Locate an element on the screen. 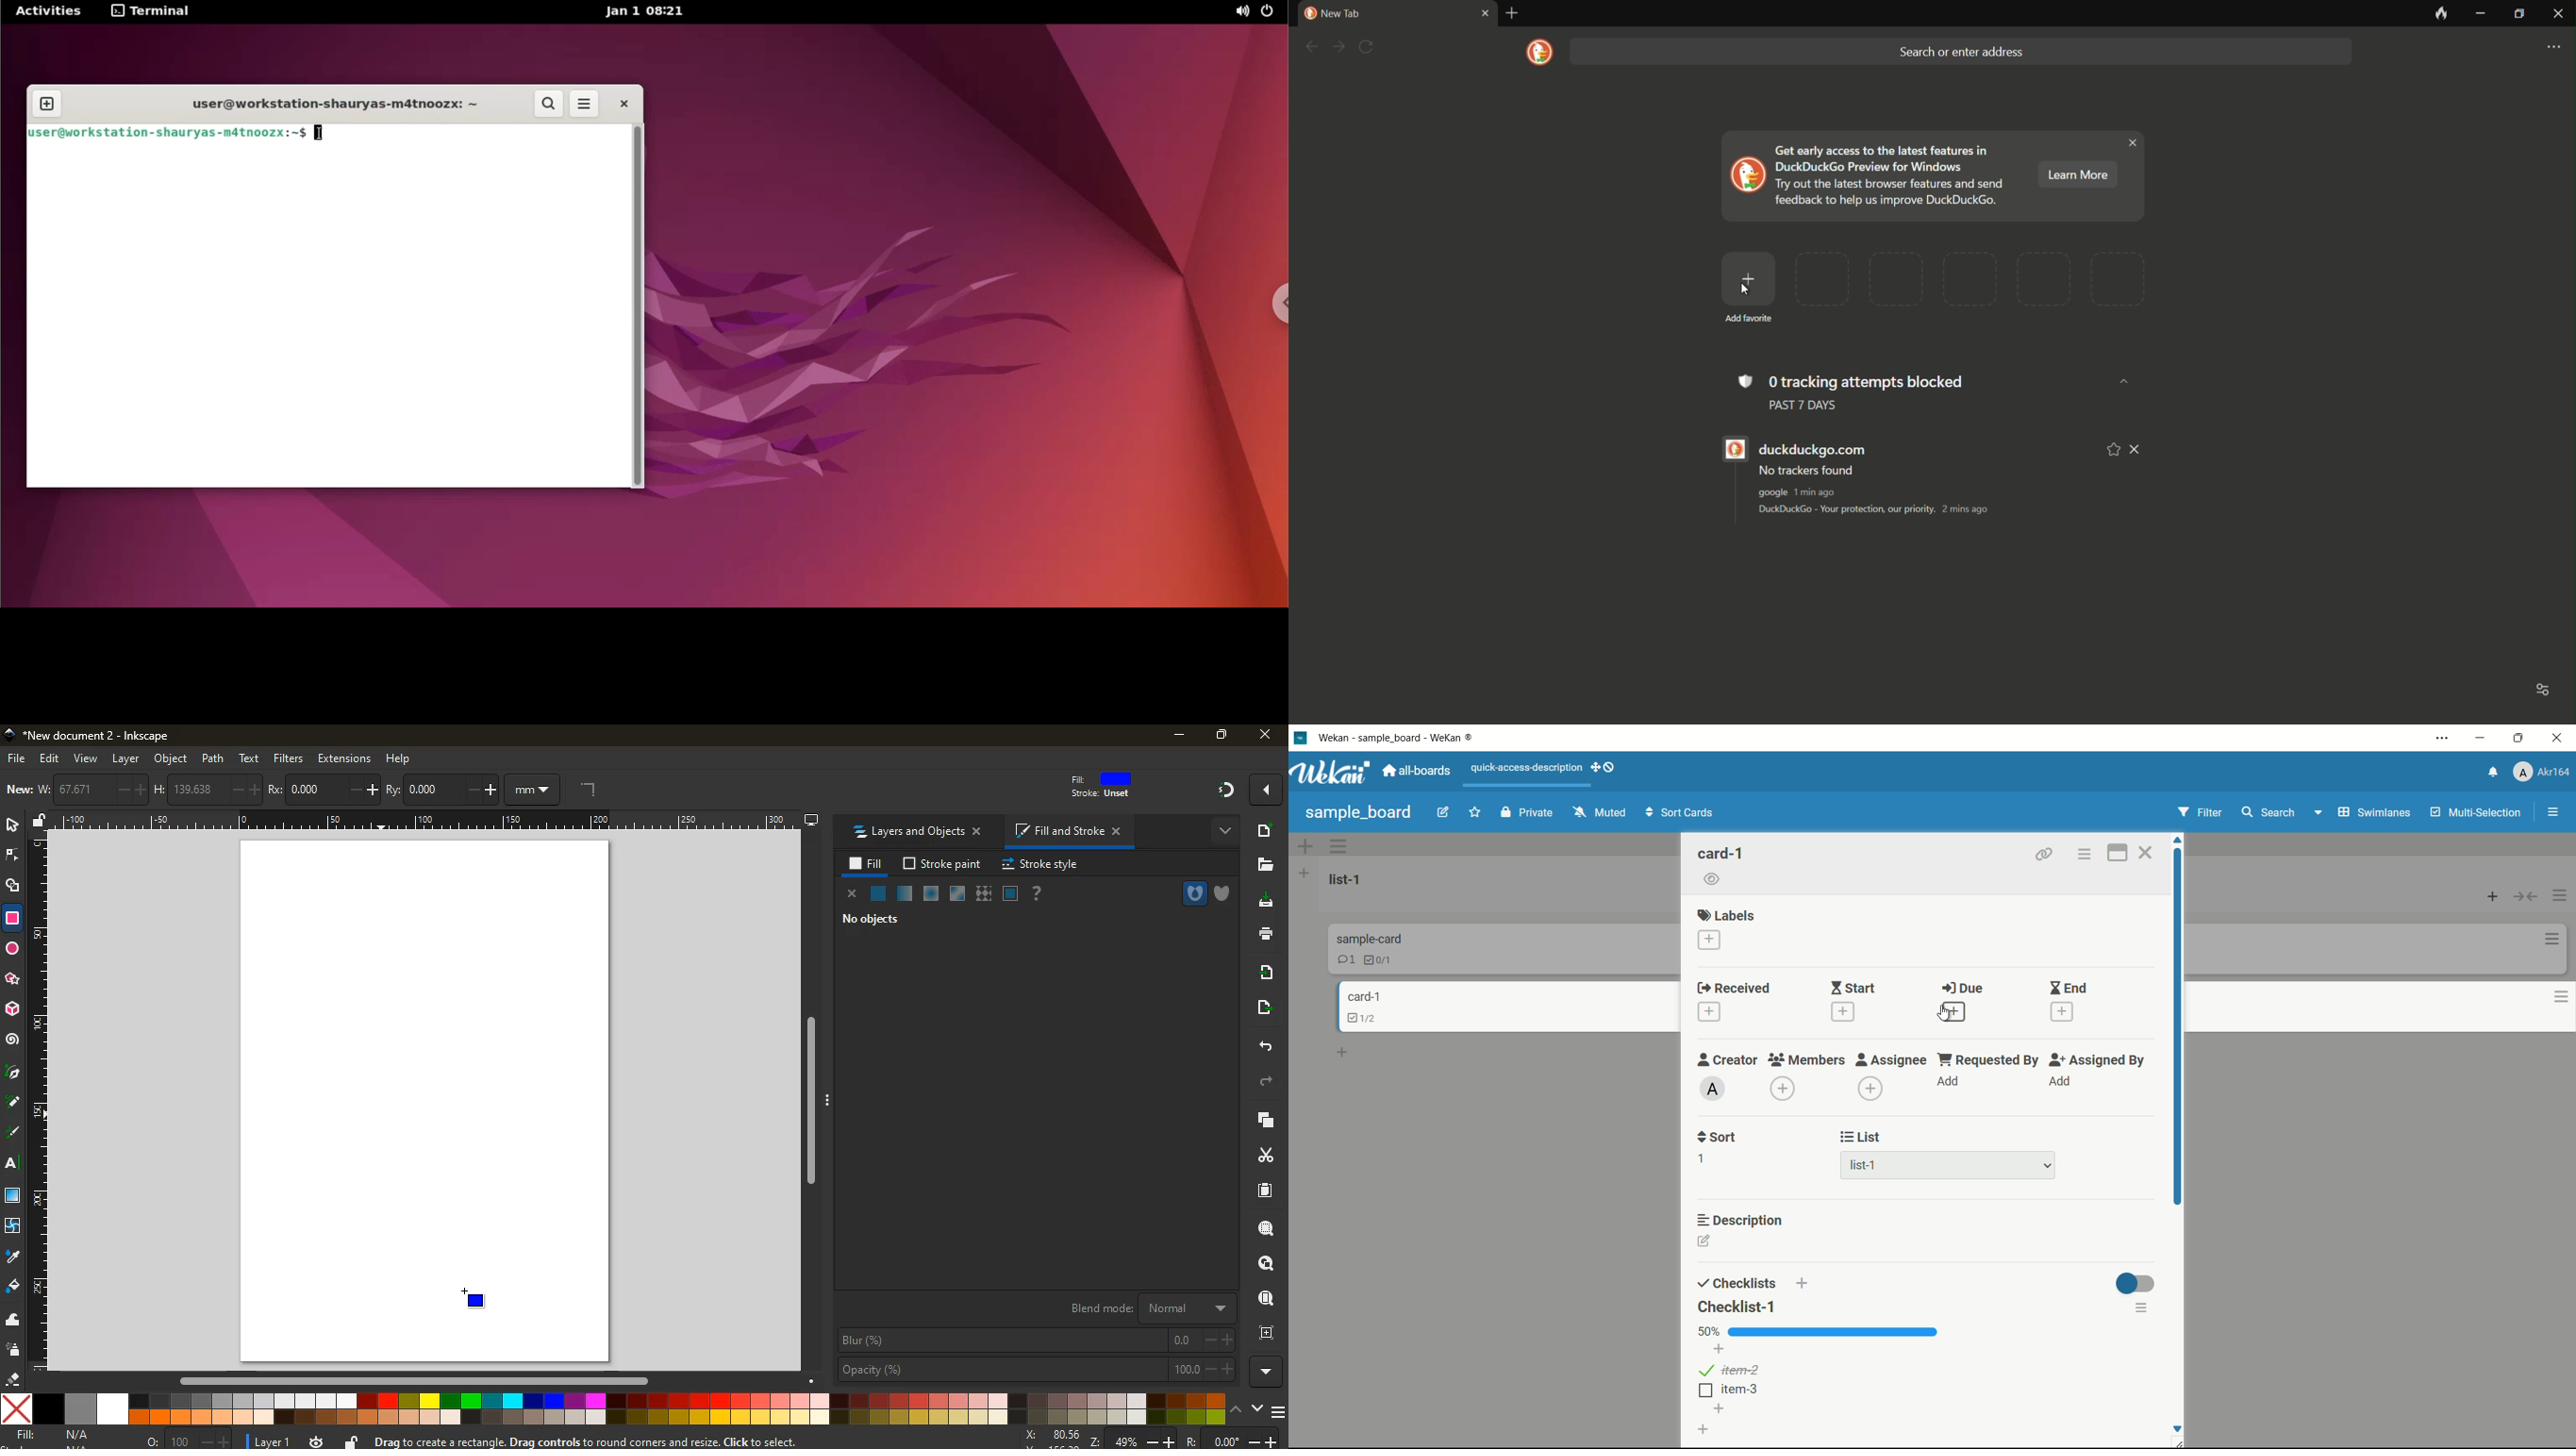 The height and width of the screenshot is (1456, 2576). scroll bar is located at coordinates (2179, 1031).